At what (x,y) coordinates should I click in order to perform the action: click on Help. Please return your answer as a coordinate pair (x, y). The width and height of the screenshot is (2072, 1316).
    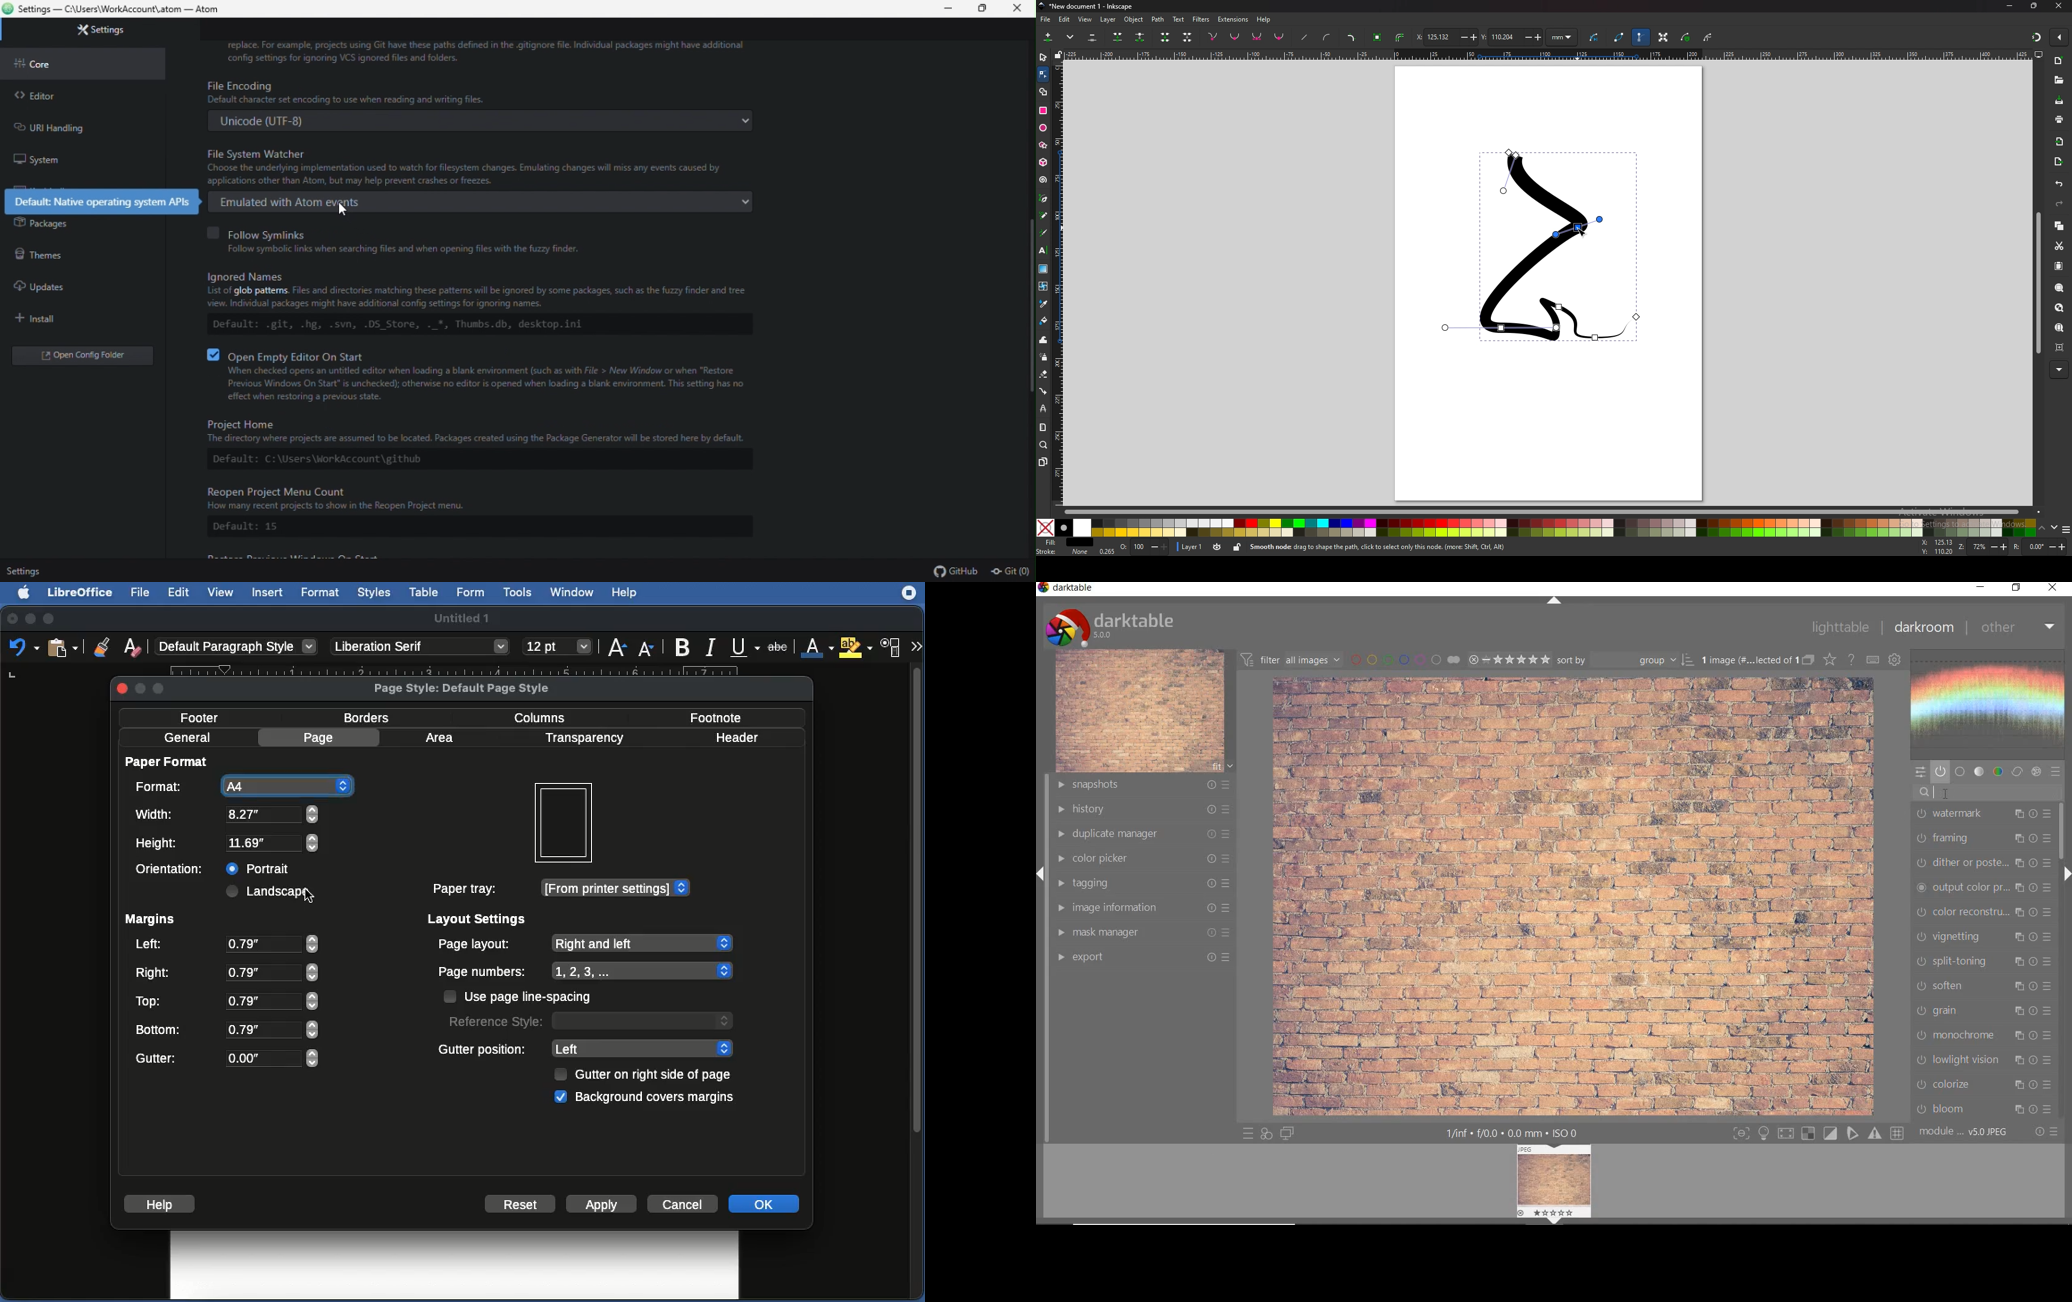
    Looking at the image, I should click on (162, 1205).